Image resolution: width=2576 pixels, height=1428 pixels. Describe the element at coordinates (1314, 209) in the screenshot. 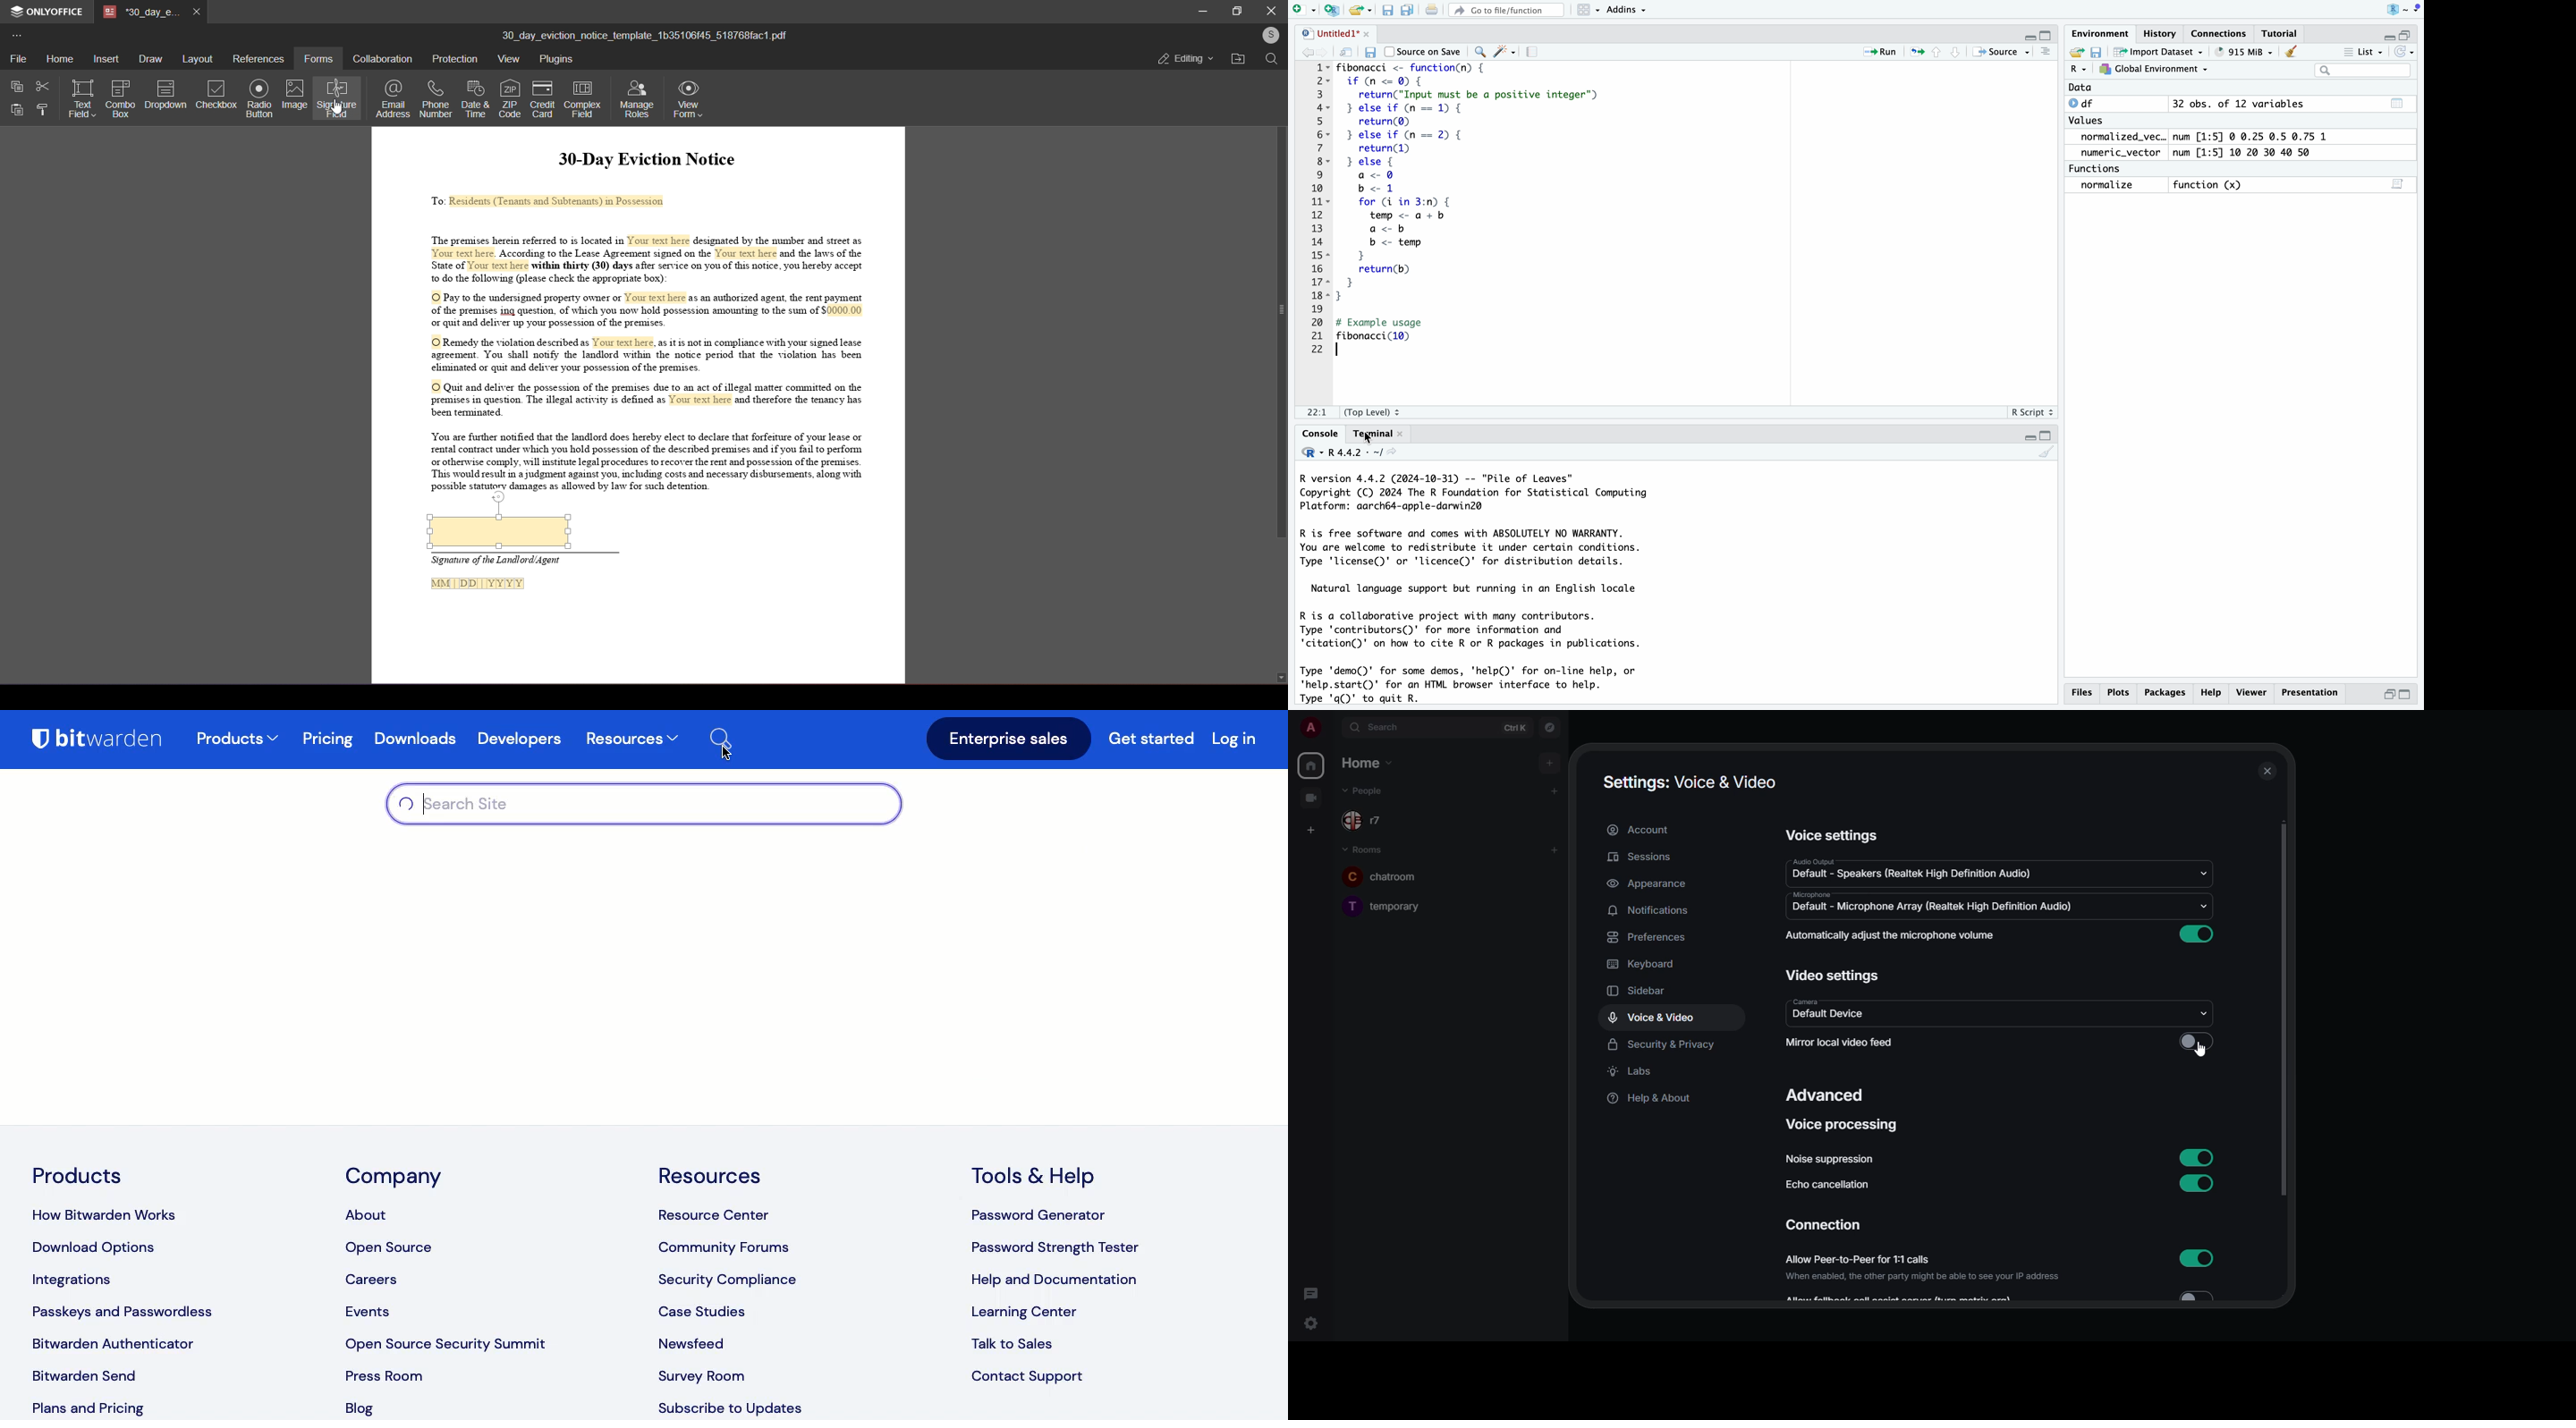

I see `serial numbers` at that location.